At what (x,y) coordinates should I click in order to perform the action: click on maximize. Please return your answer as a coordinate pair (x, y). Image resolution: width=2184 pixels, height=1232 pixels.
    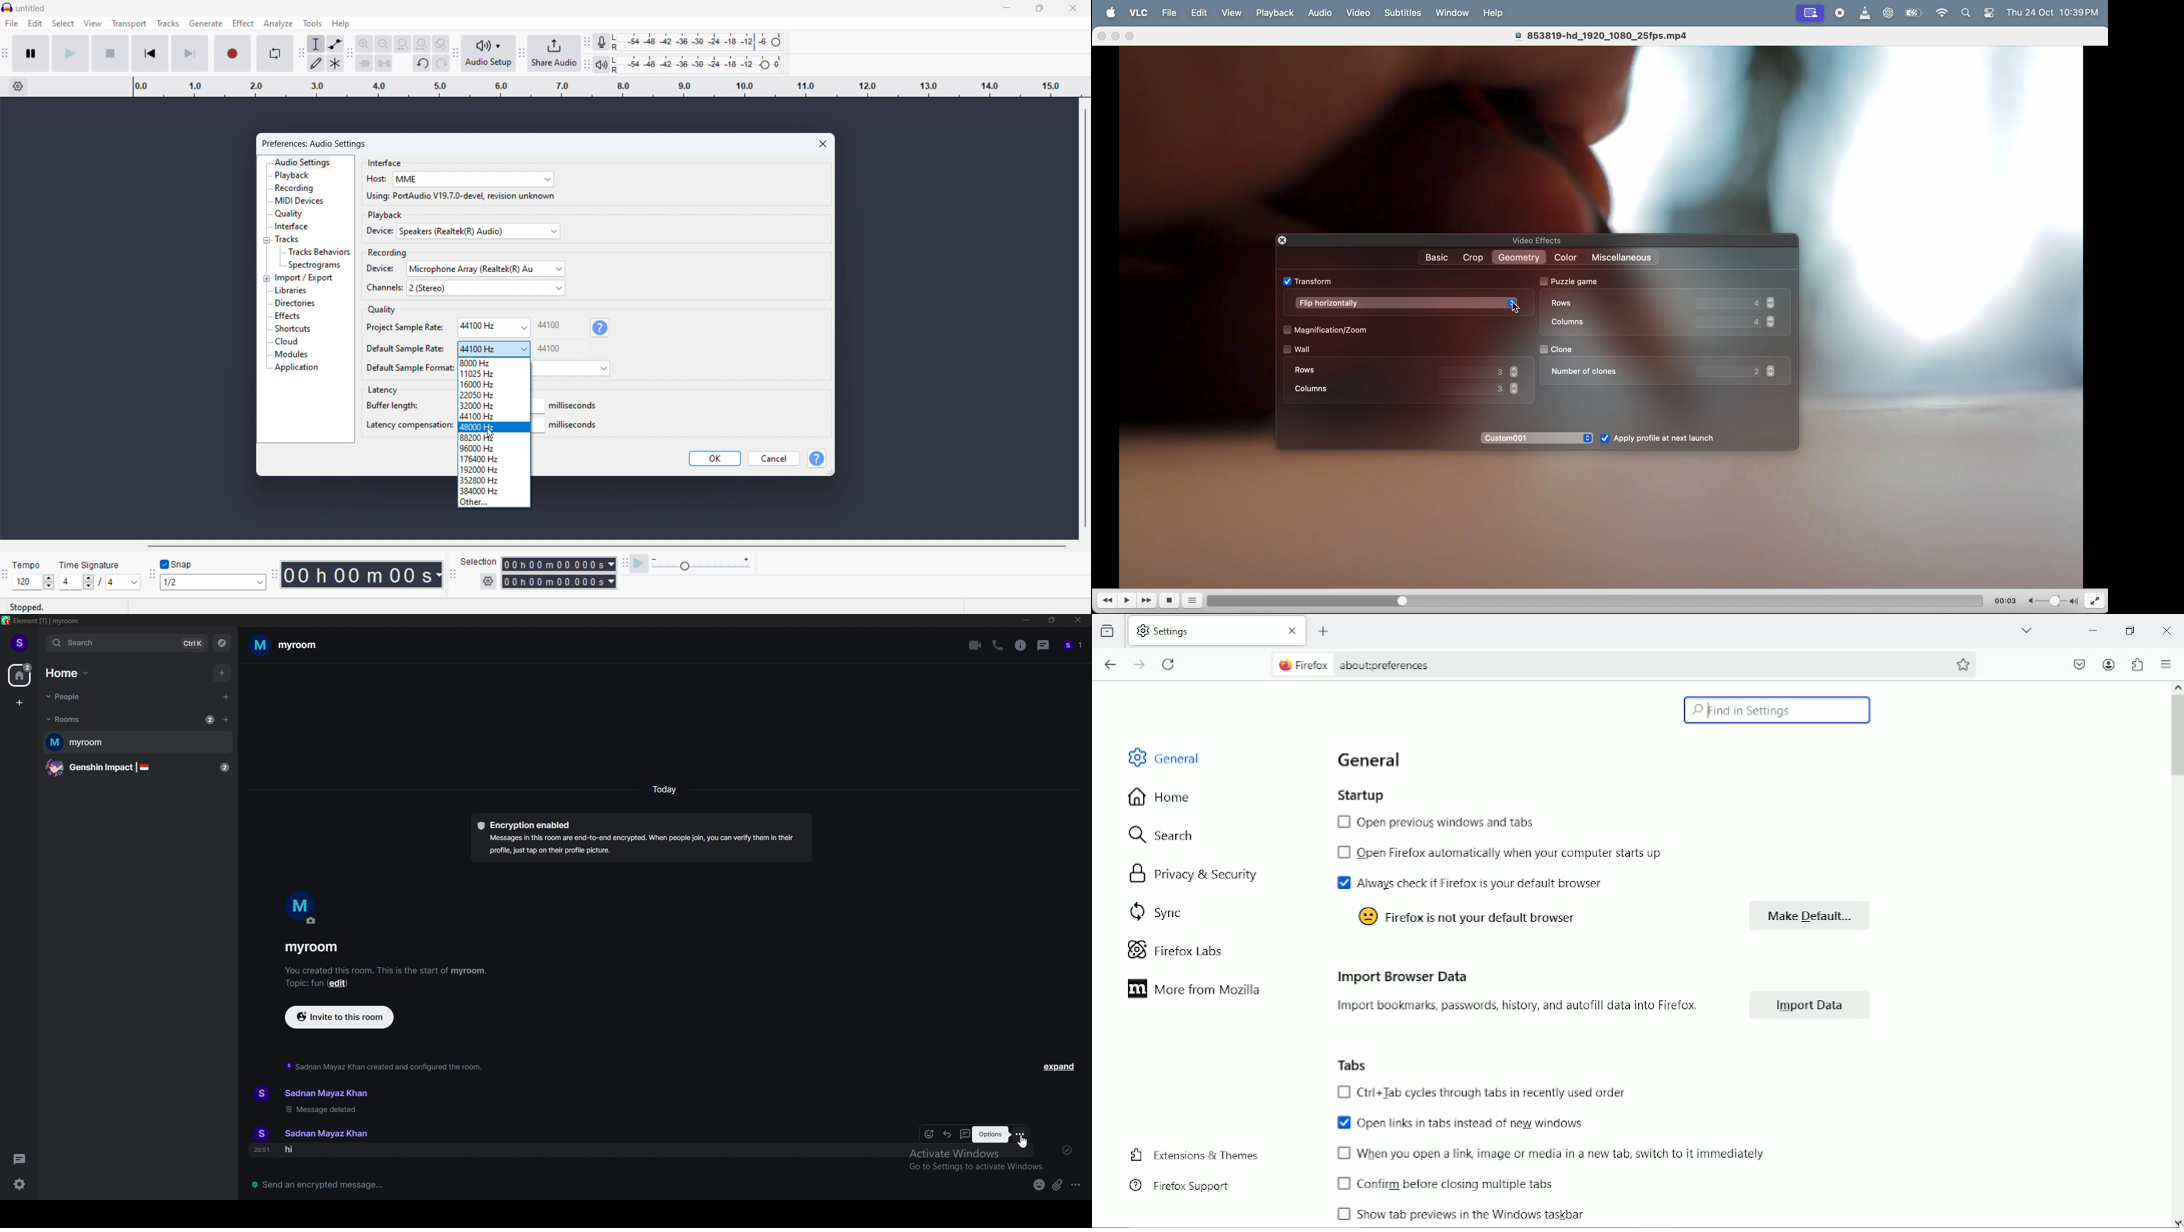
    Looking at the image, I should click on (1040, 9).